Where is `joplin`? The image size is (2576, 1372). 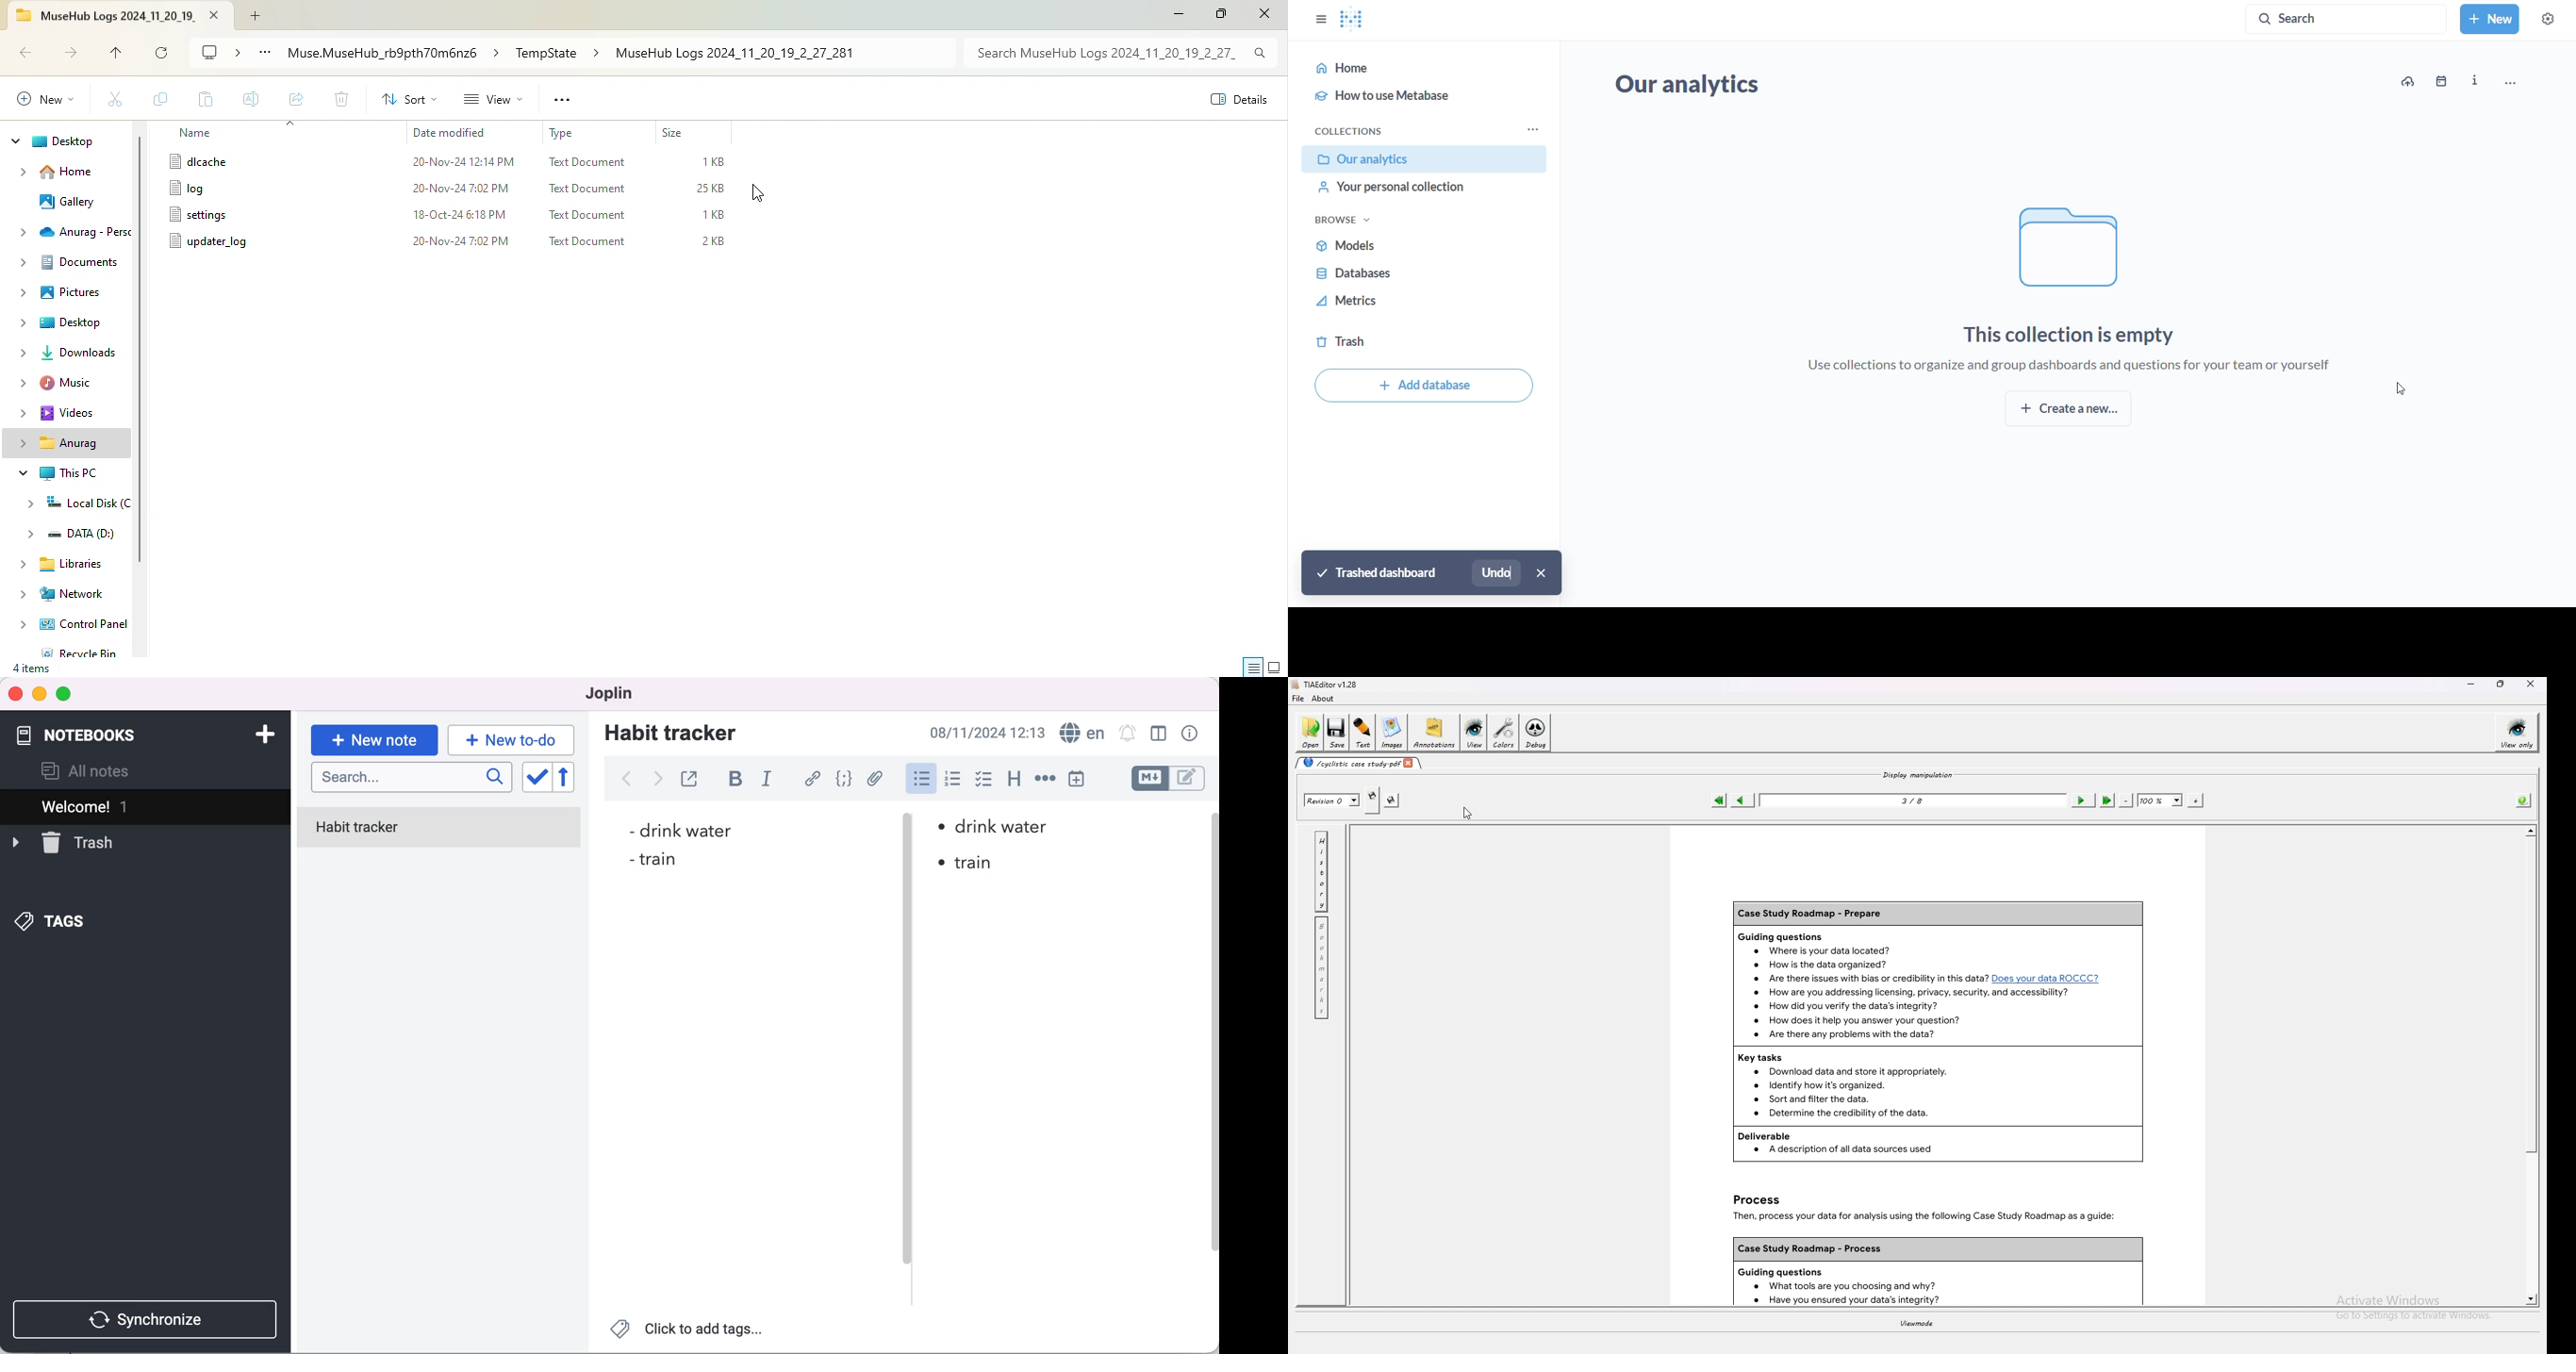 joplin is located at coordinates (604, 692).